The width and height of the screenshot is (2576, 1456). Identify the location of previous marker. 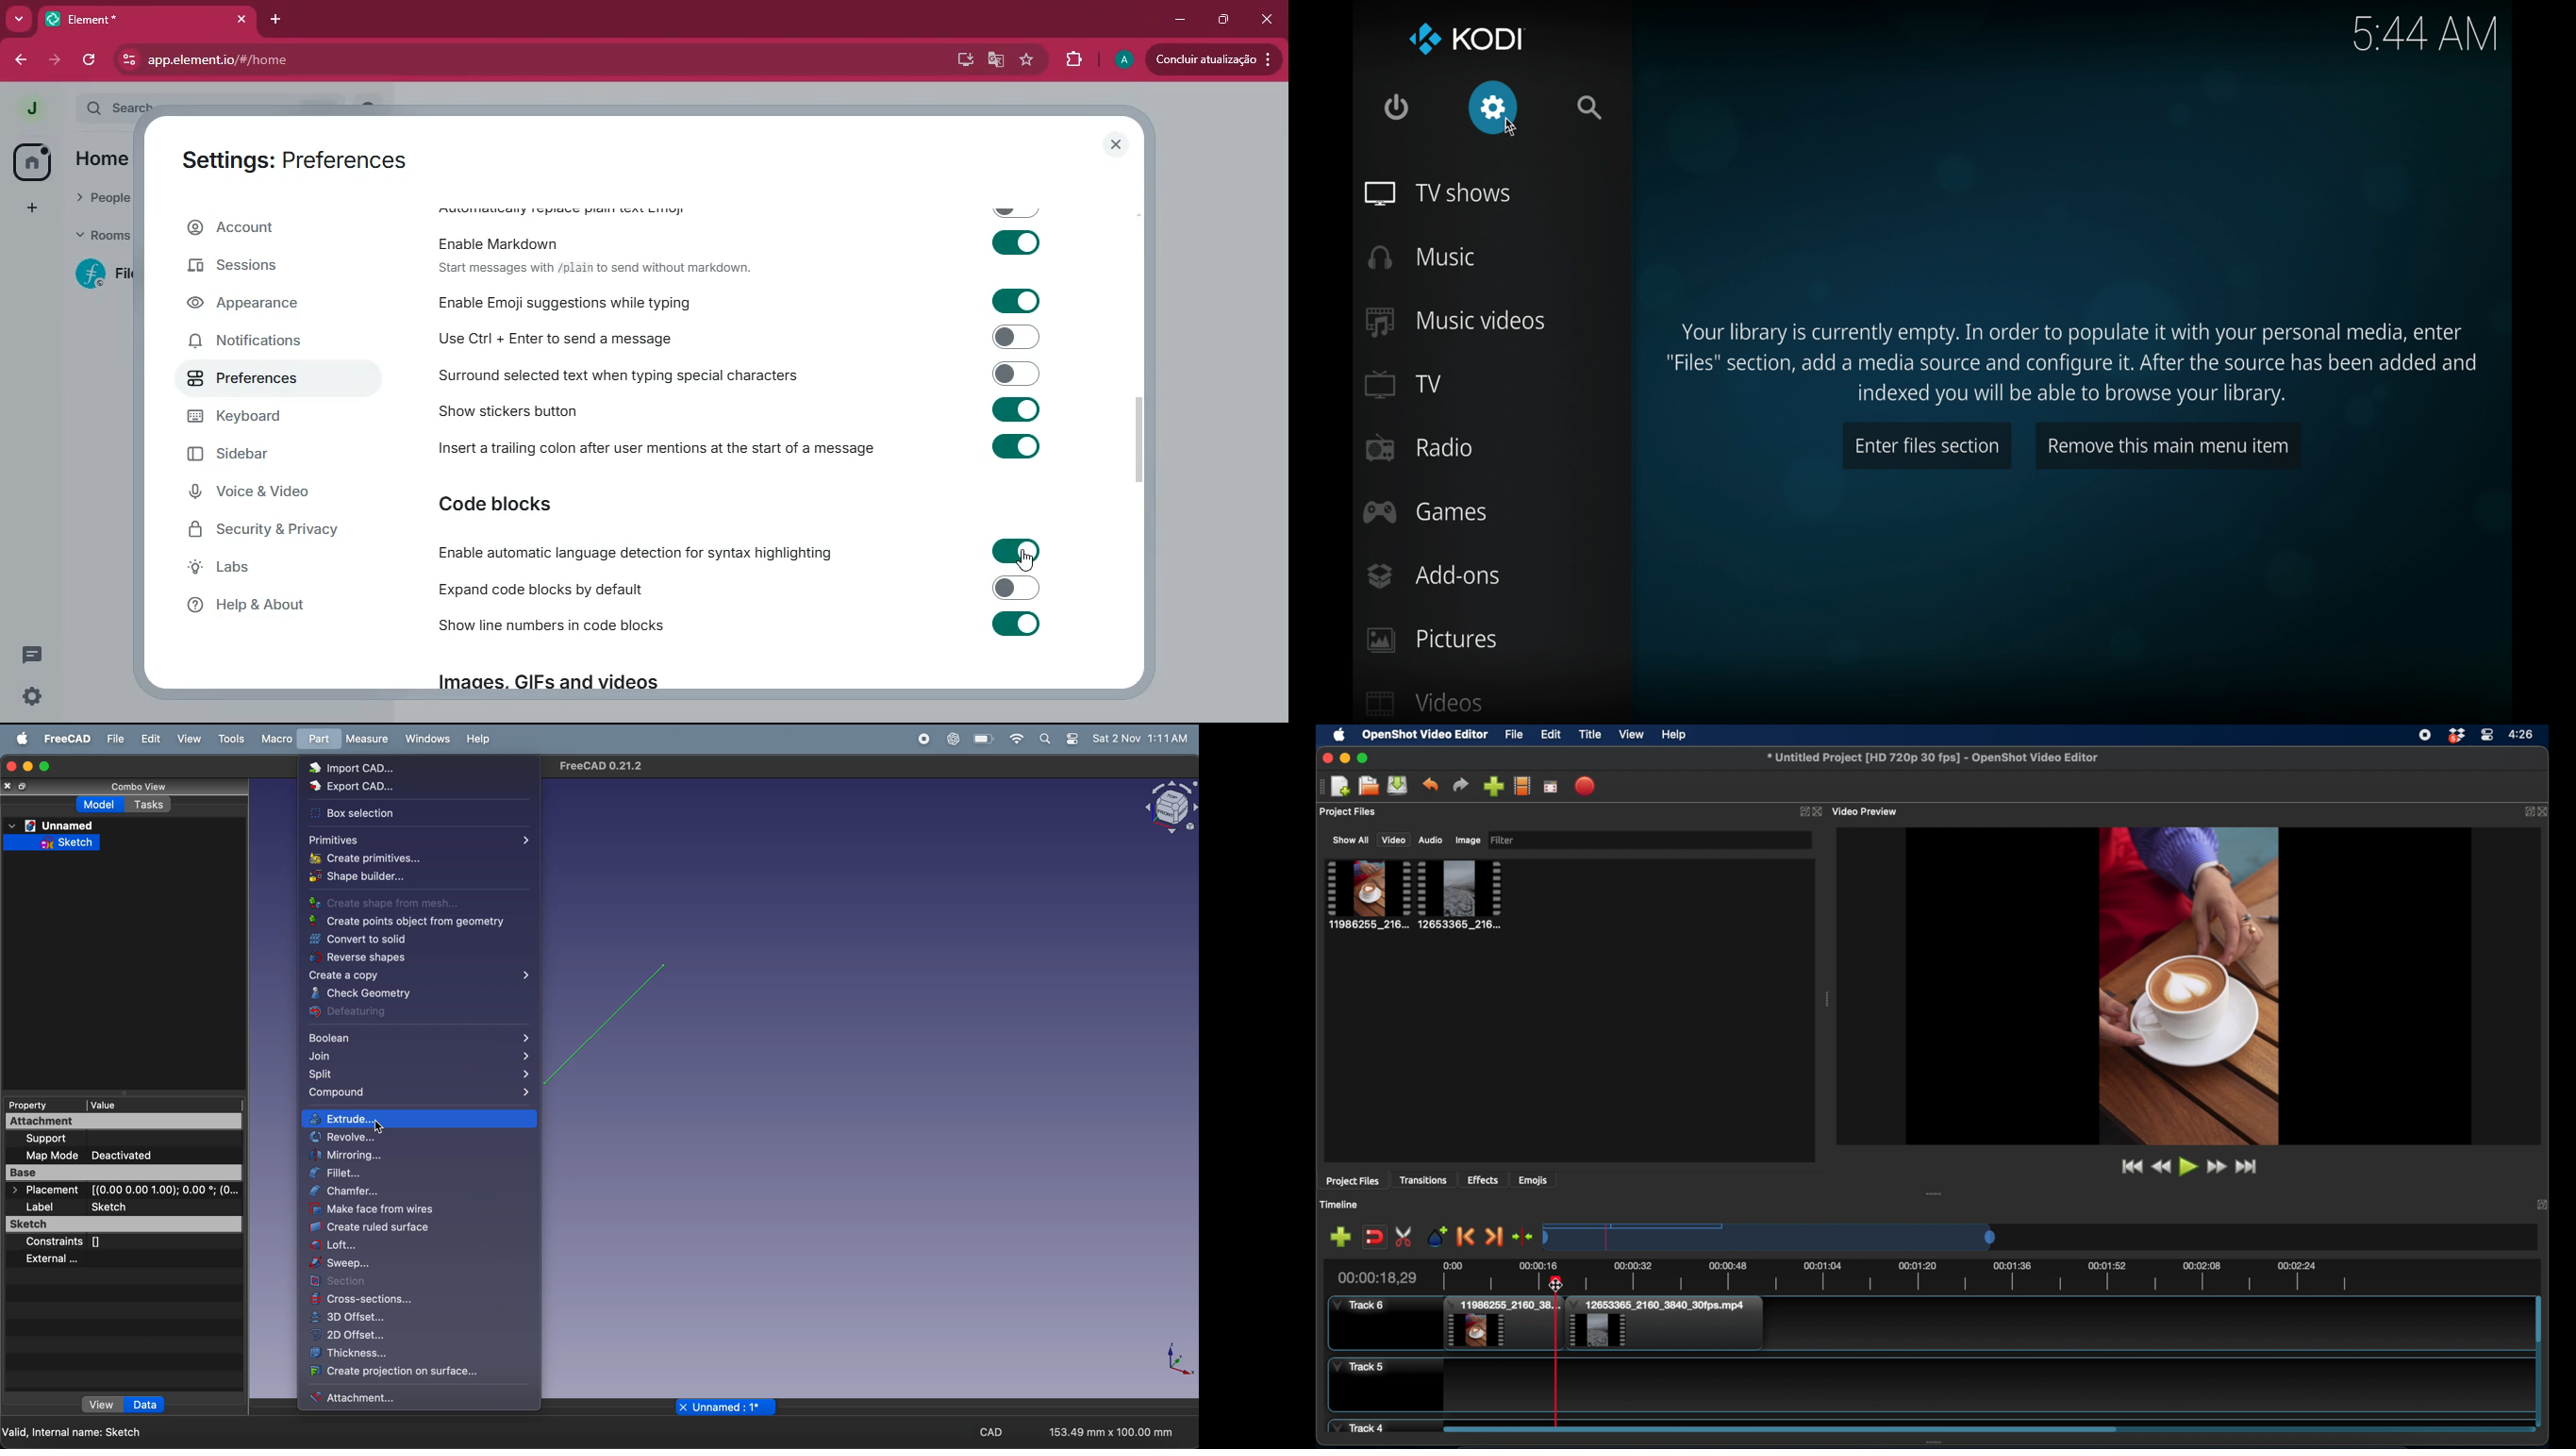
(1467, 1238).